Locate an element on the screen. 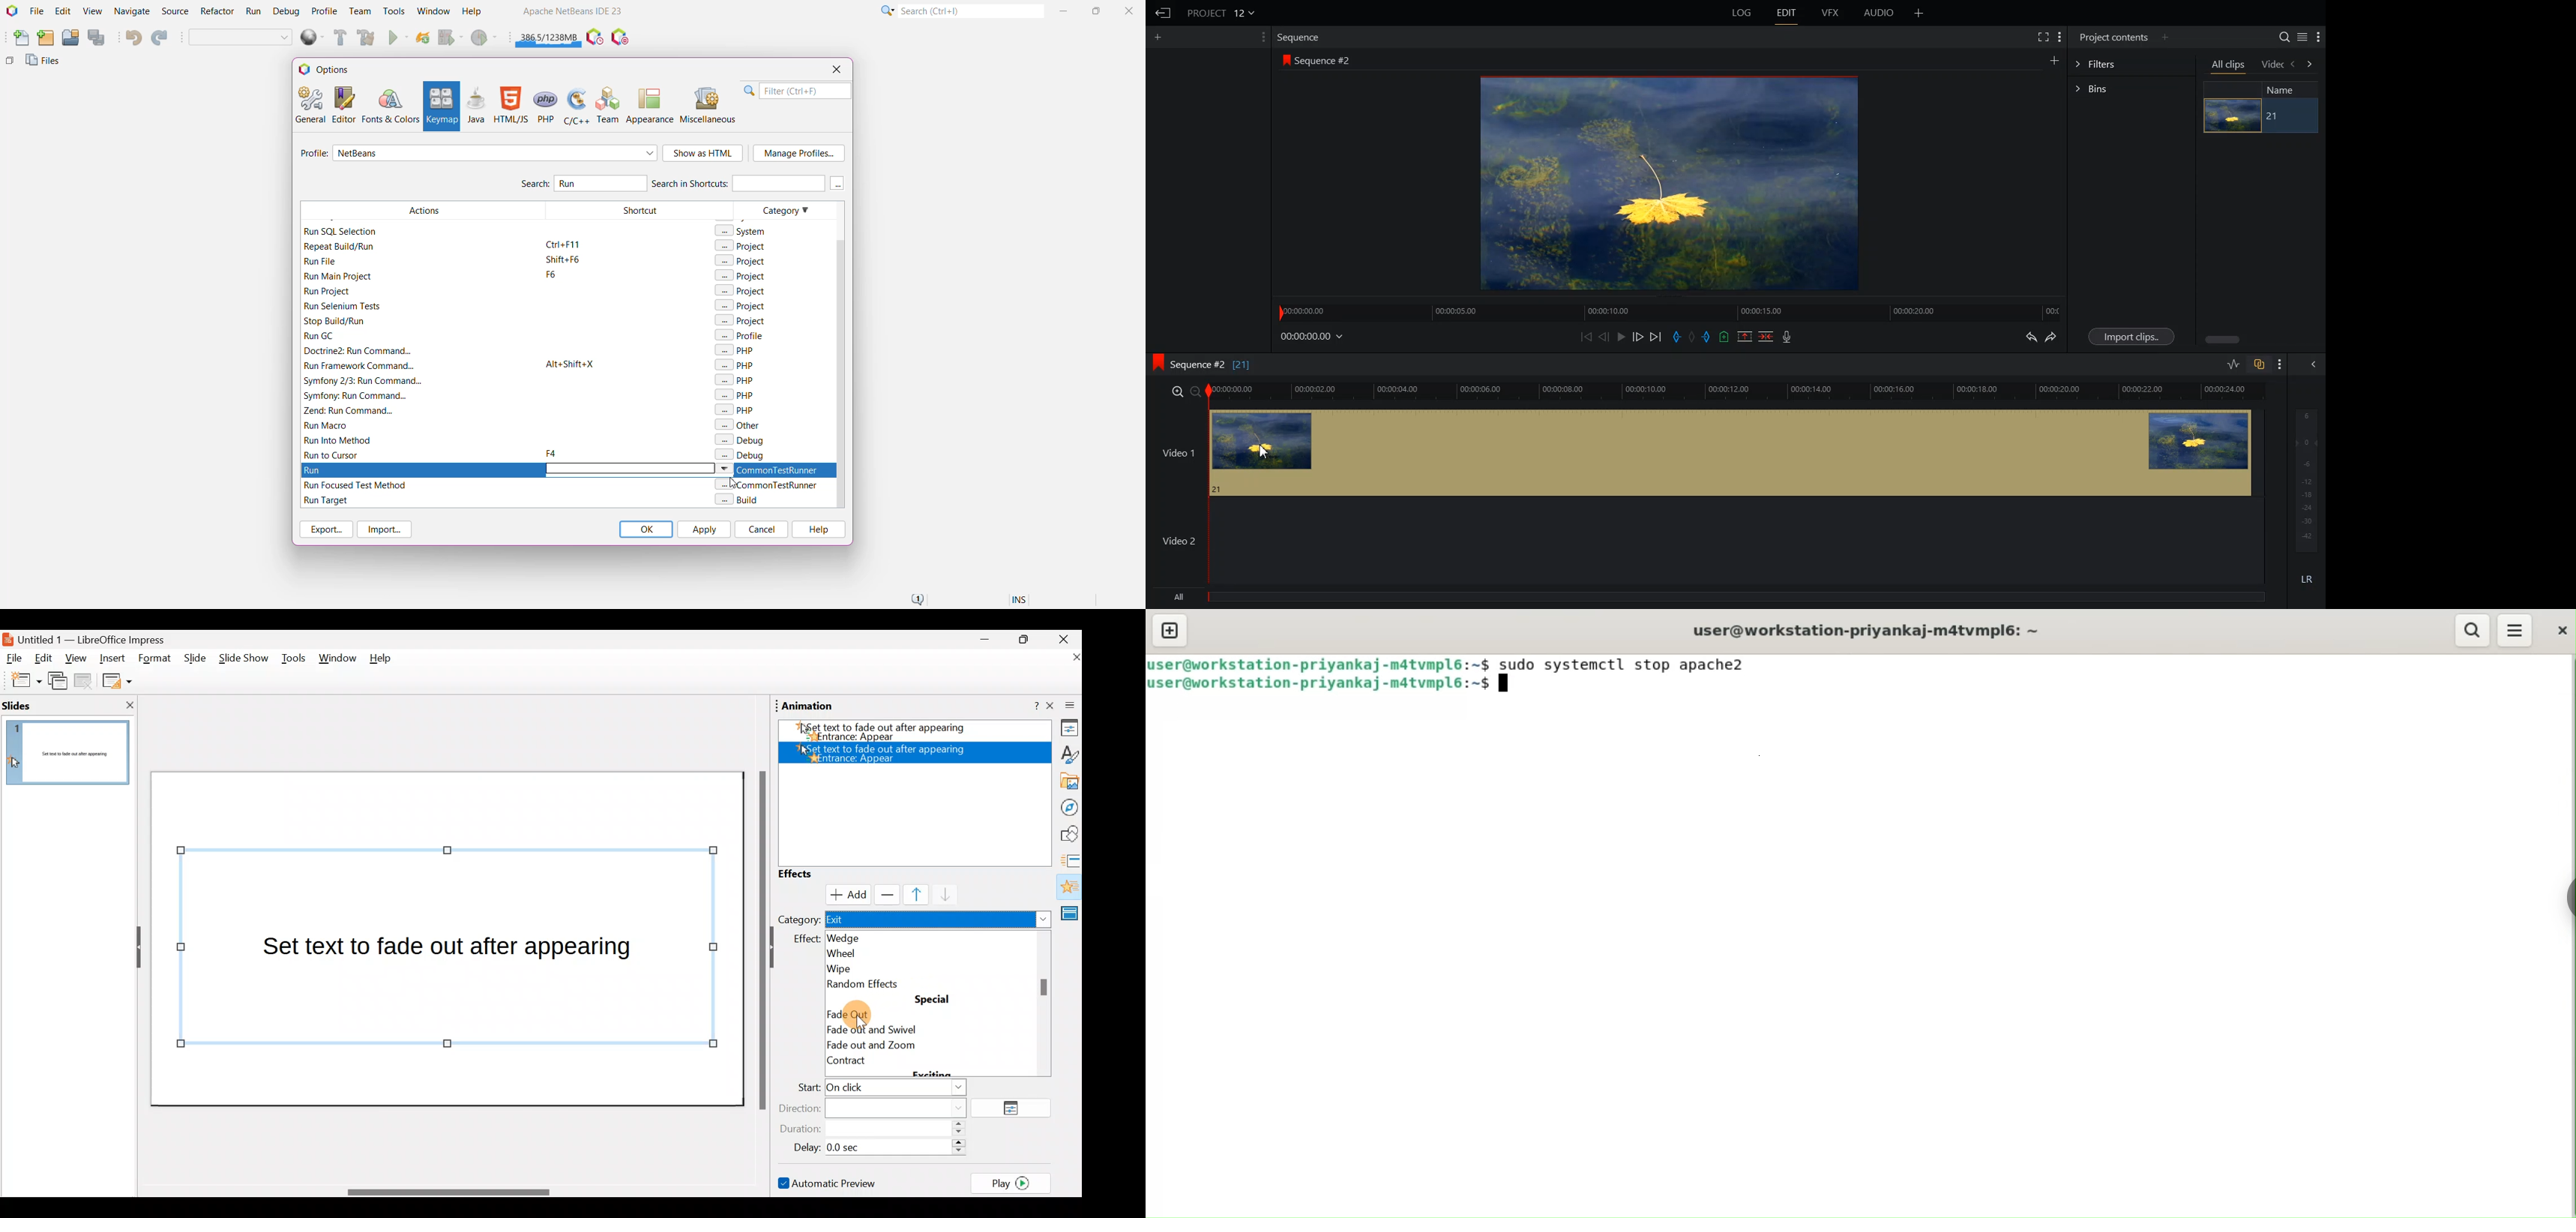 The image size is (2576, 1232). Bins is located at coordinates (2131, 89).